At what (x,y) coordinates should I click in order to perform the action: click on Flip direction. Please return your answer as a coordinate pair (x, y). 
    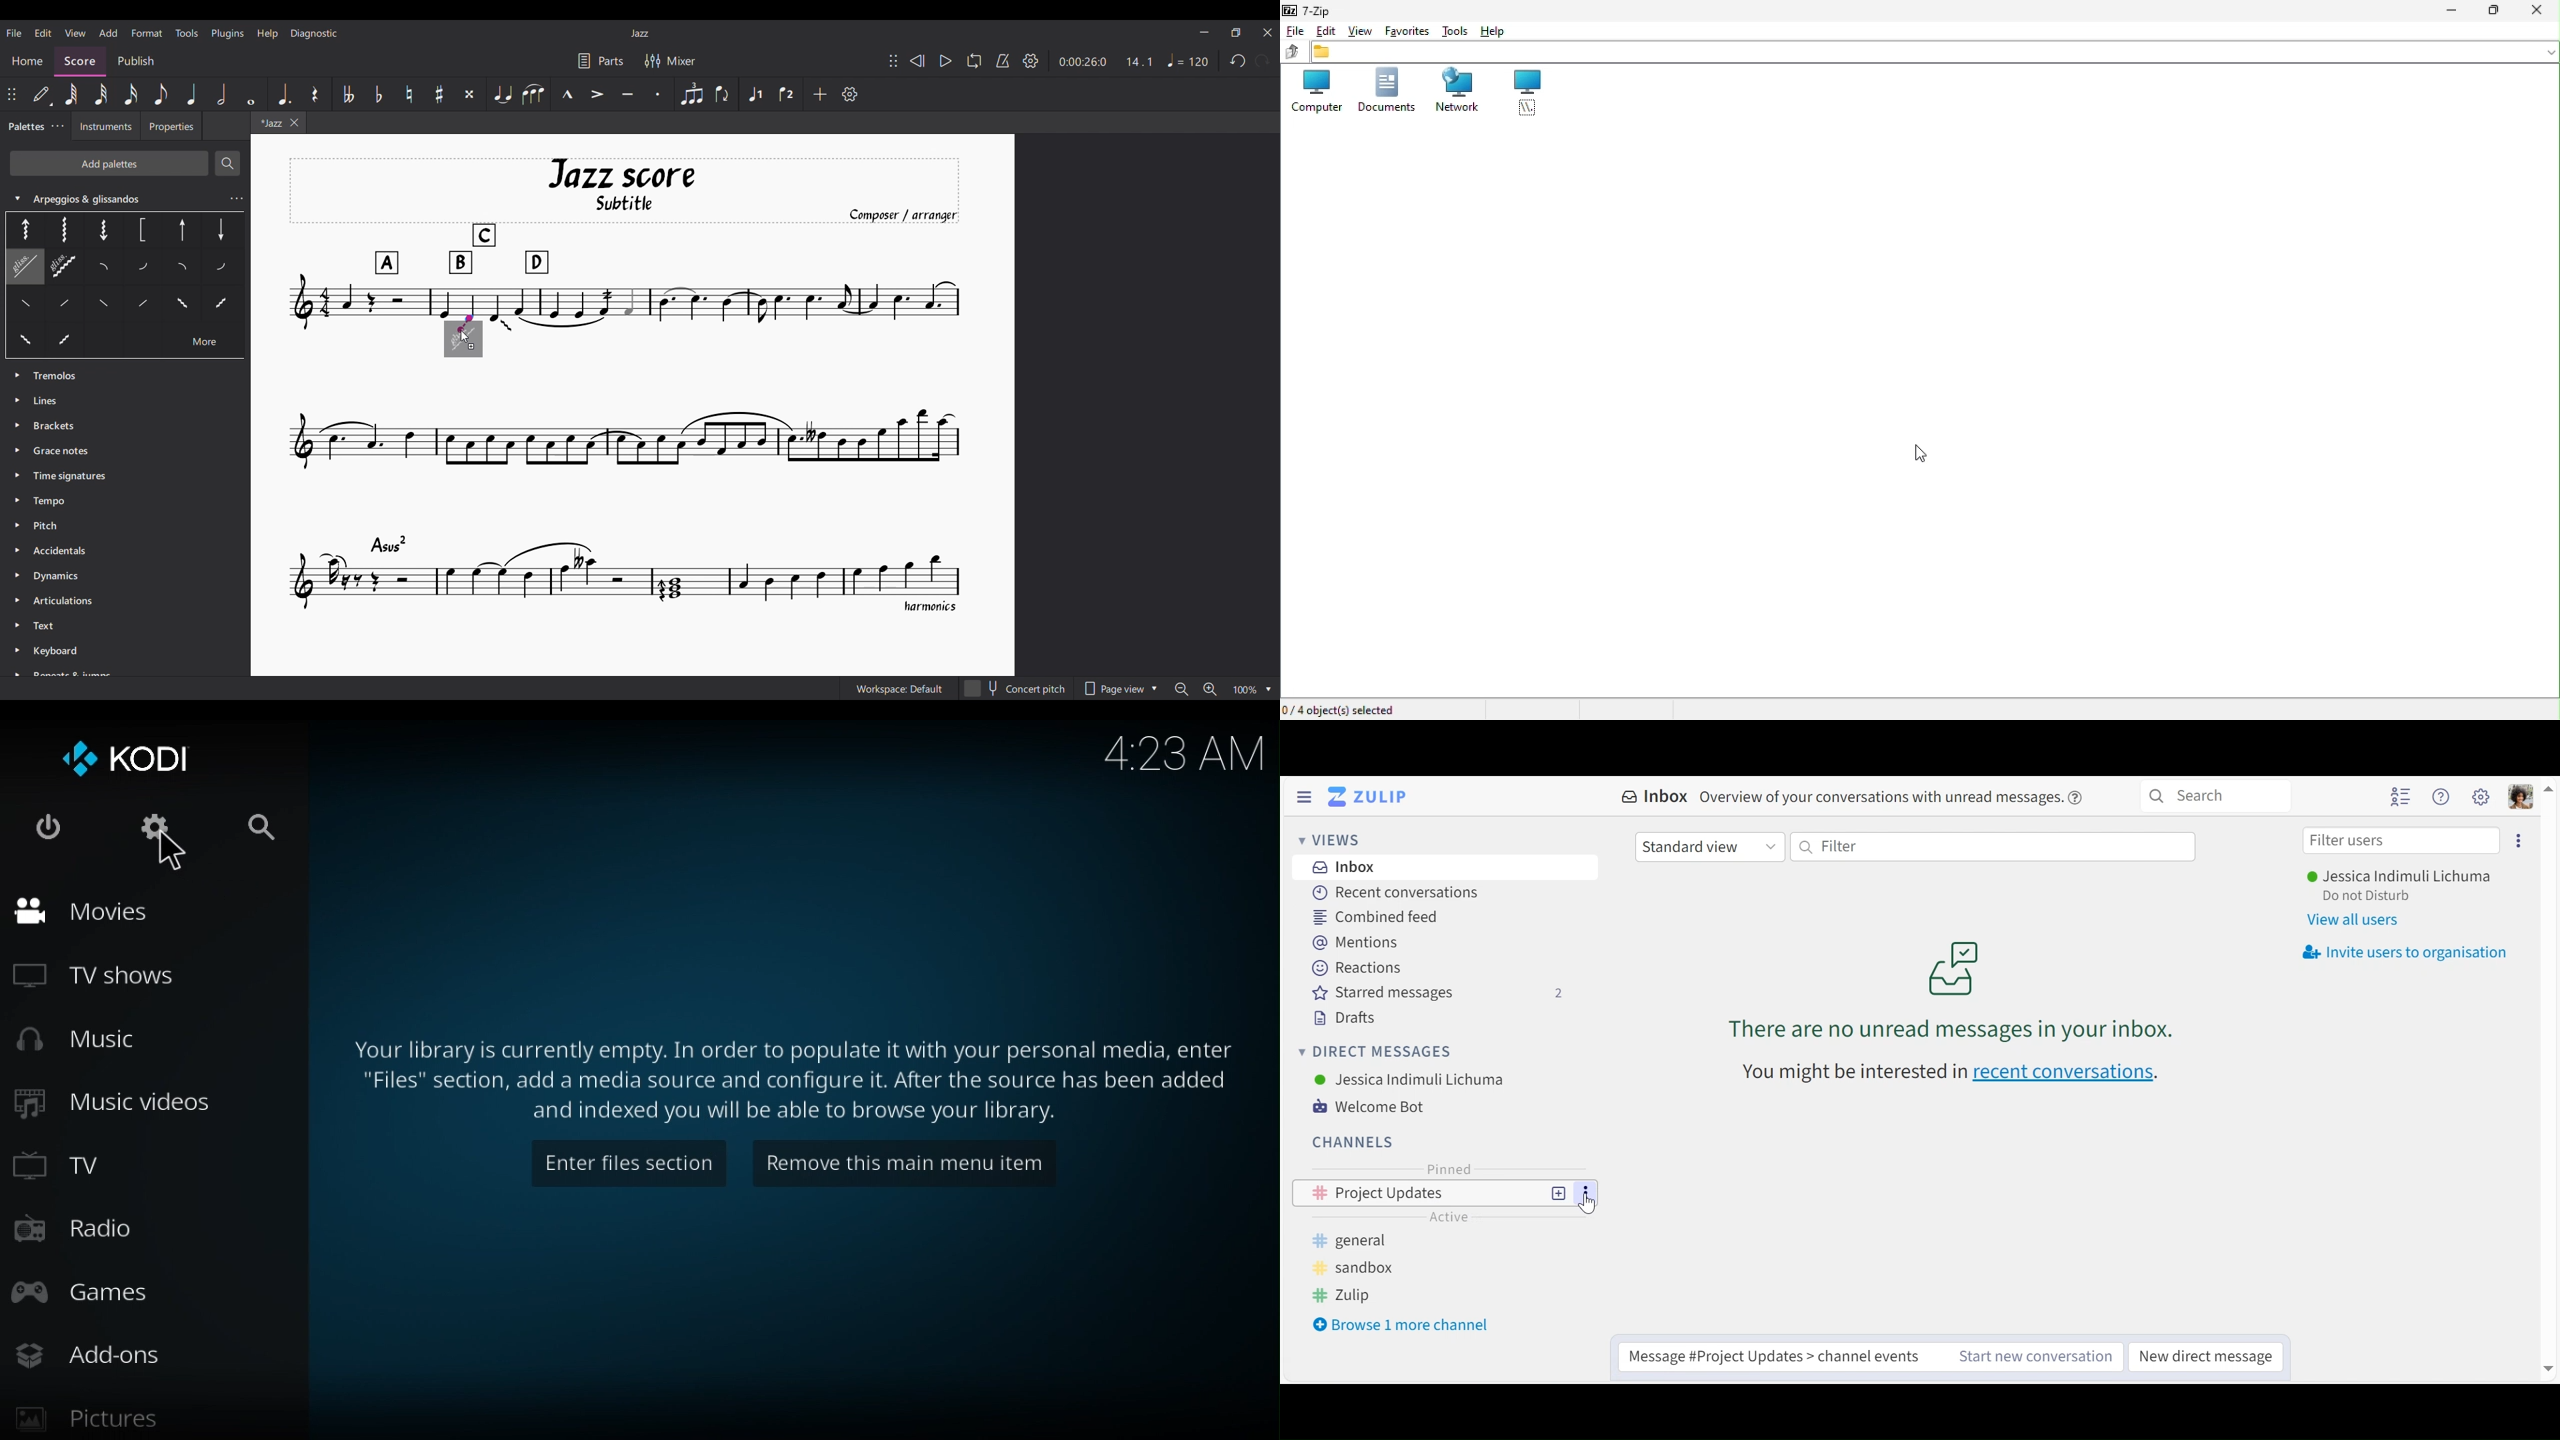
    Looking at the image, I should click on (723, 94).